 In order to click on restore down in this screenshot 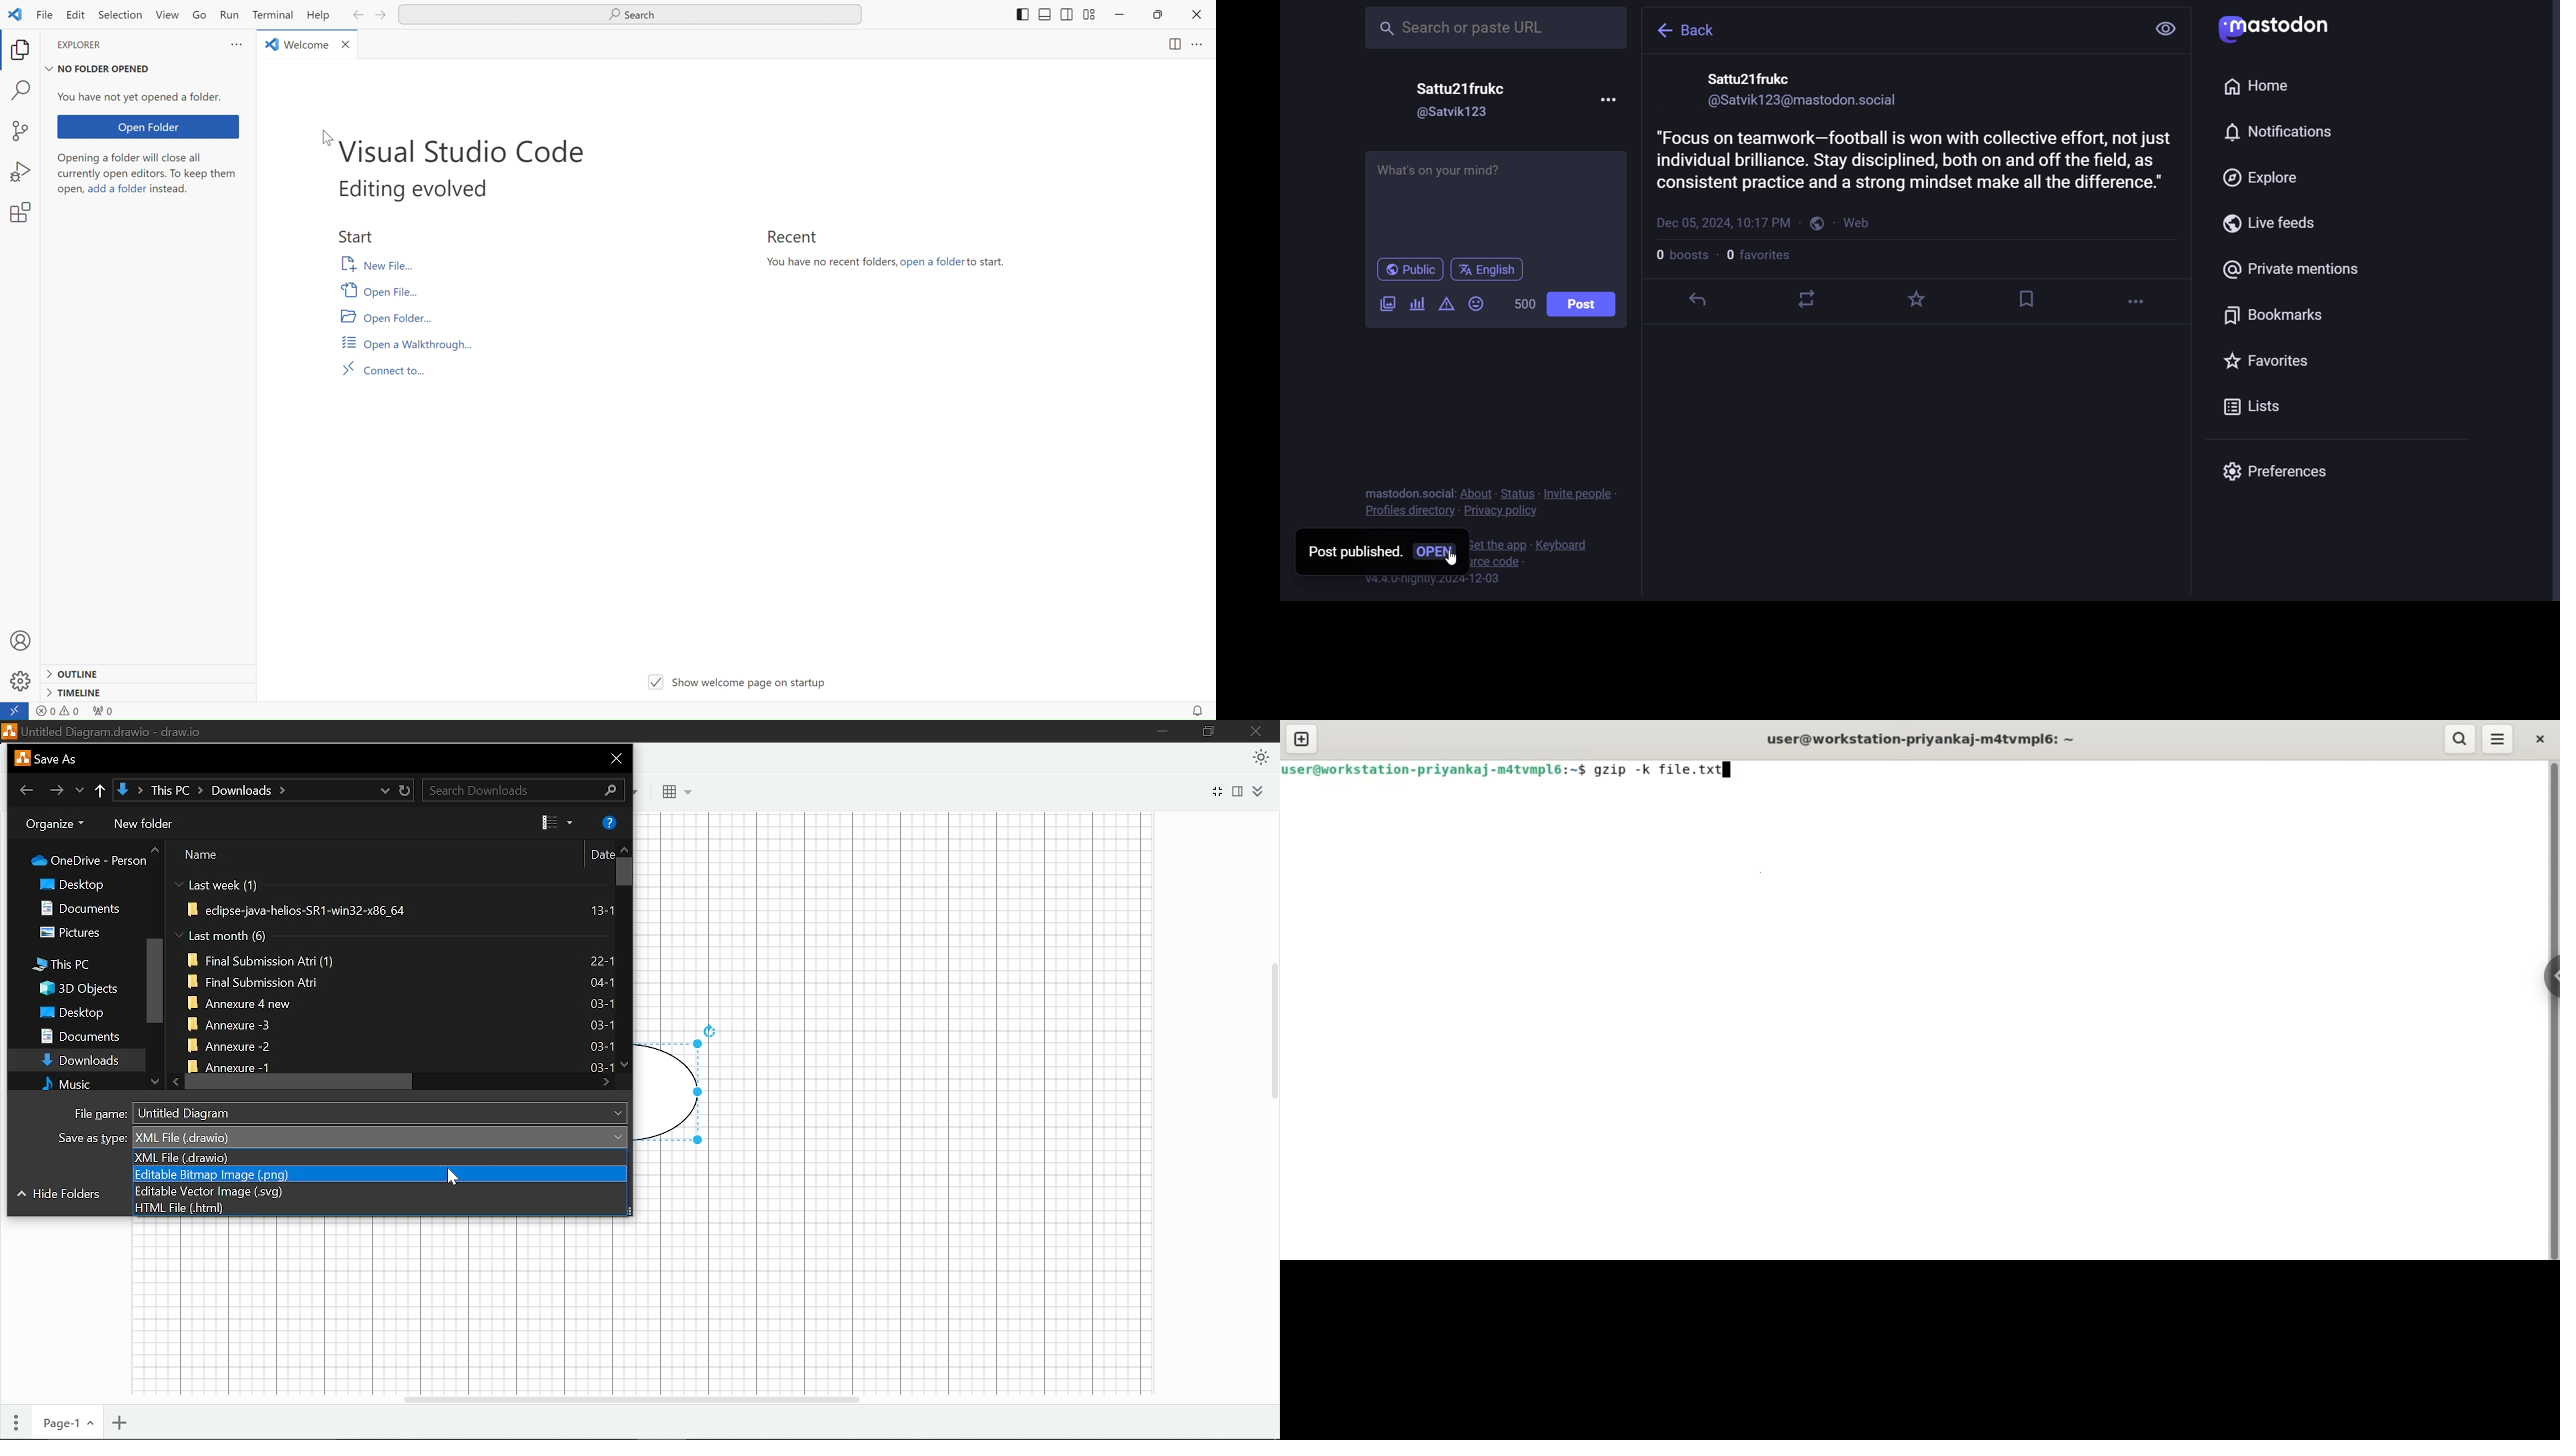, I will do `click(1154, 19)`.